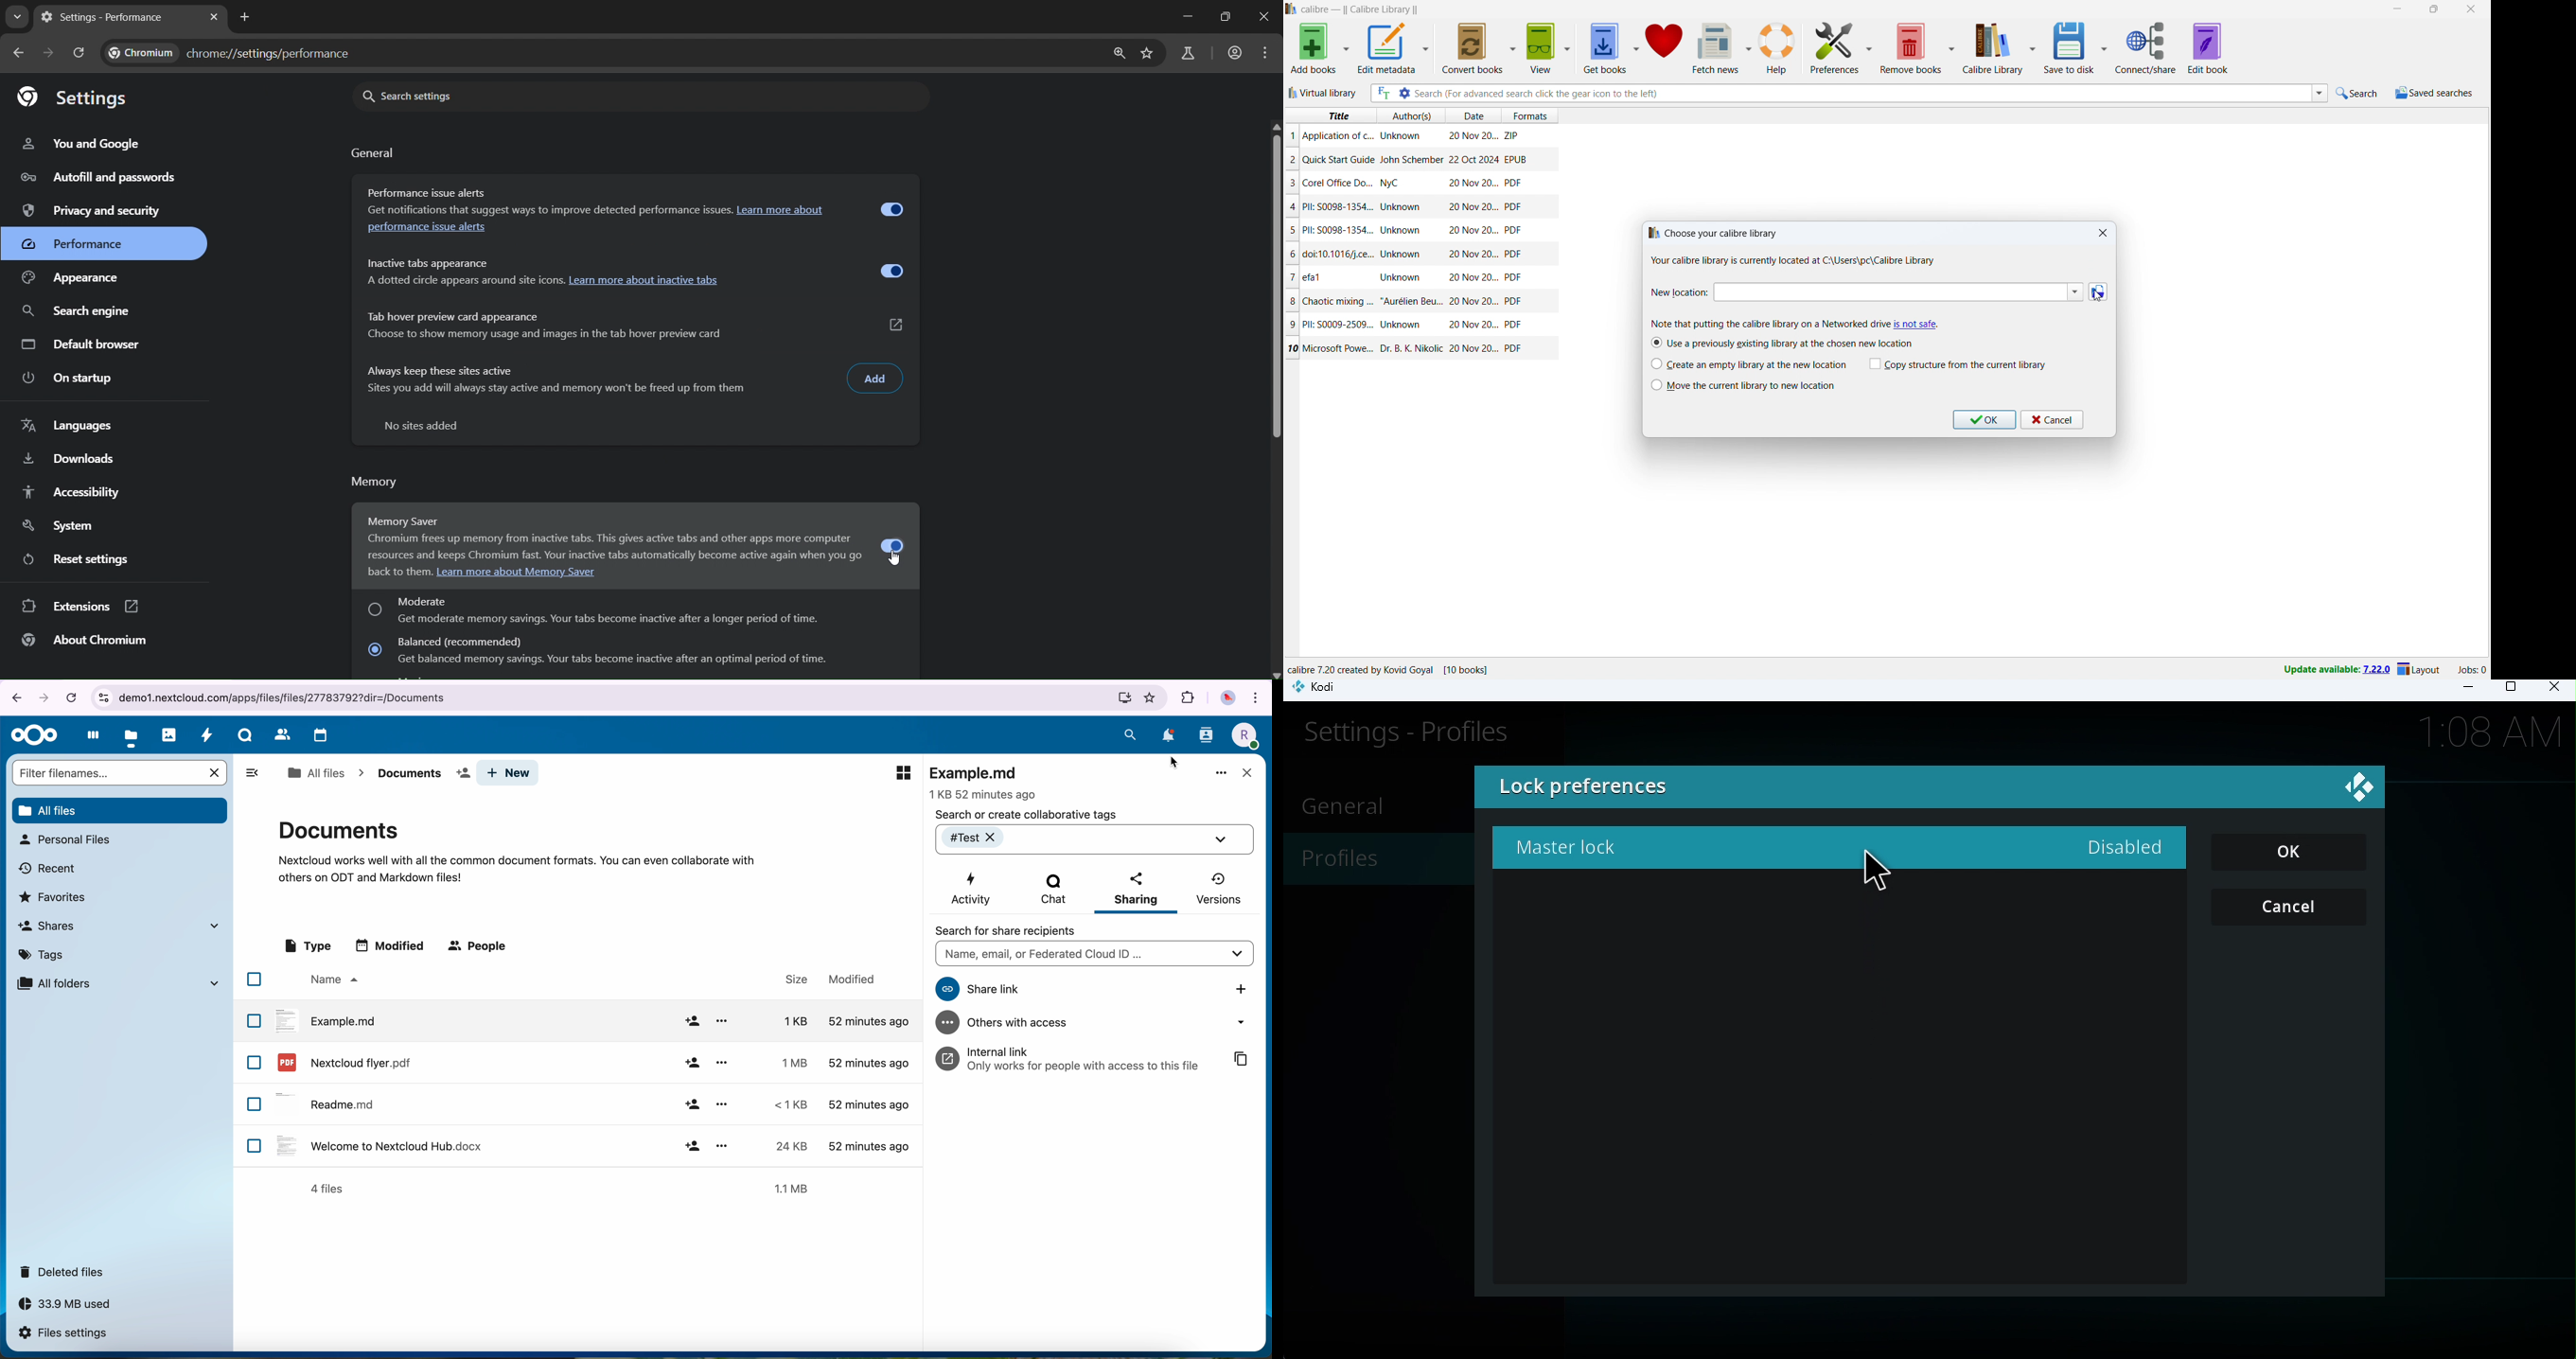  I want to click on back to them., so click(395, 572).